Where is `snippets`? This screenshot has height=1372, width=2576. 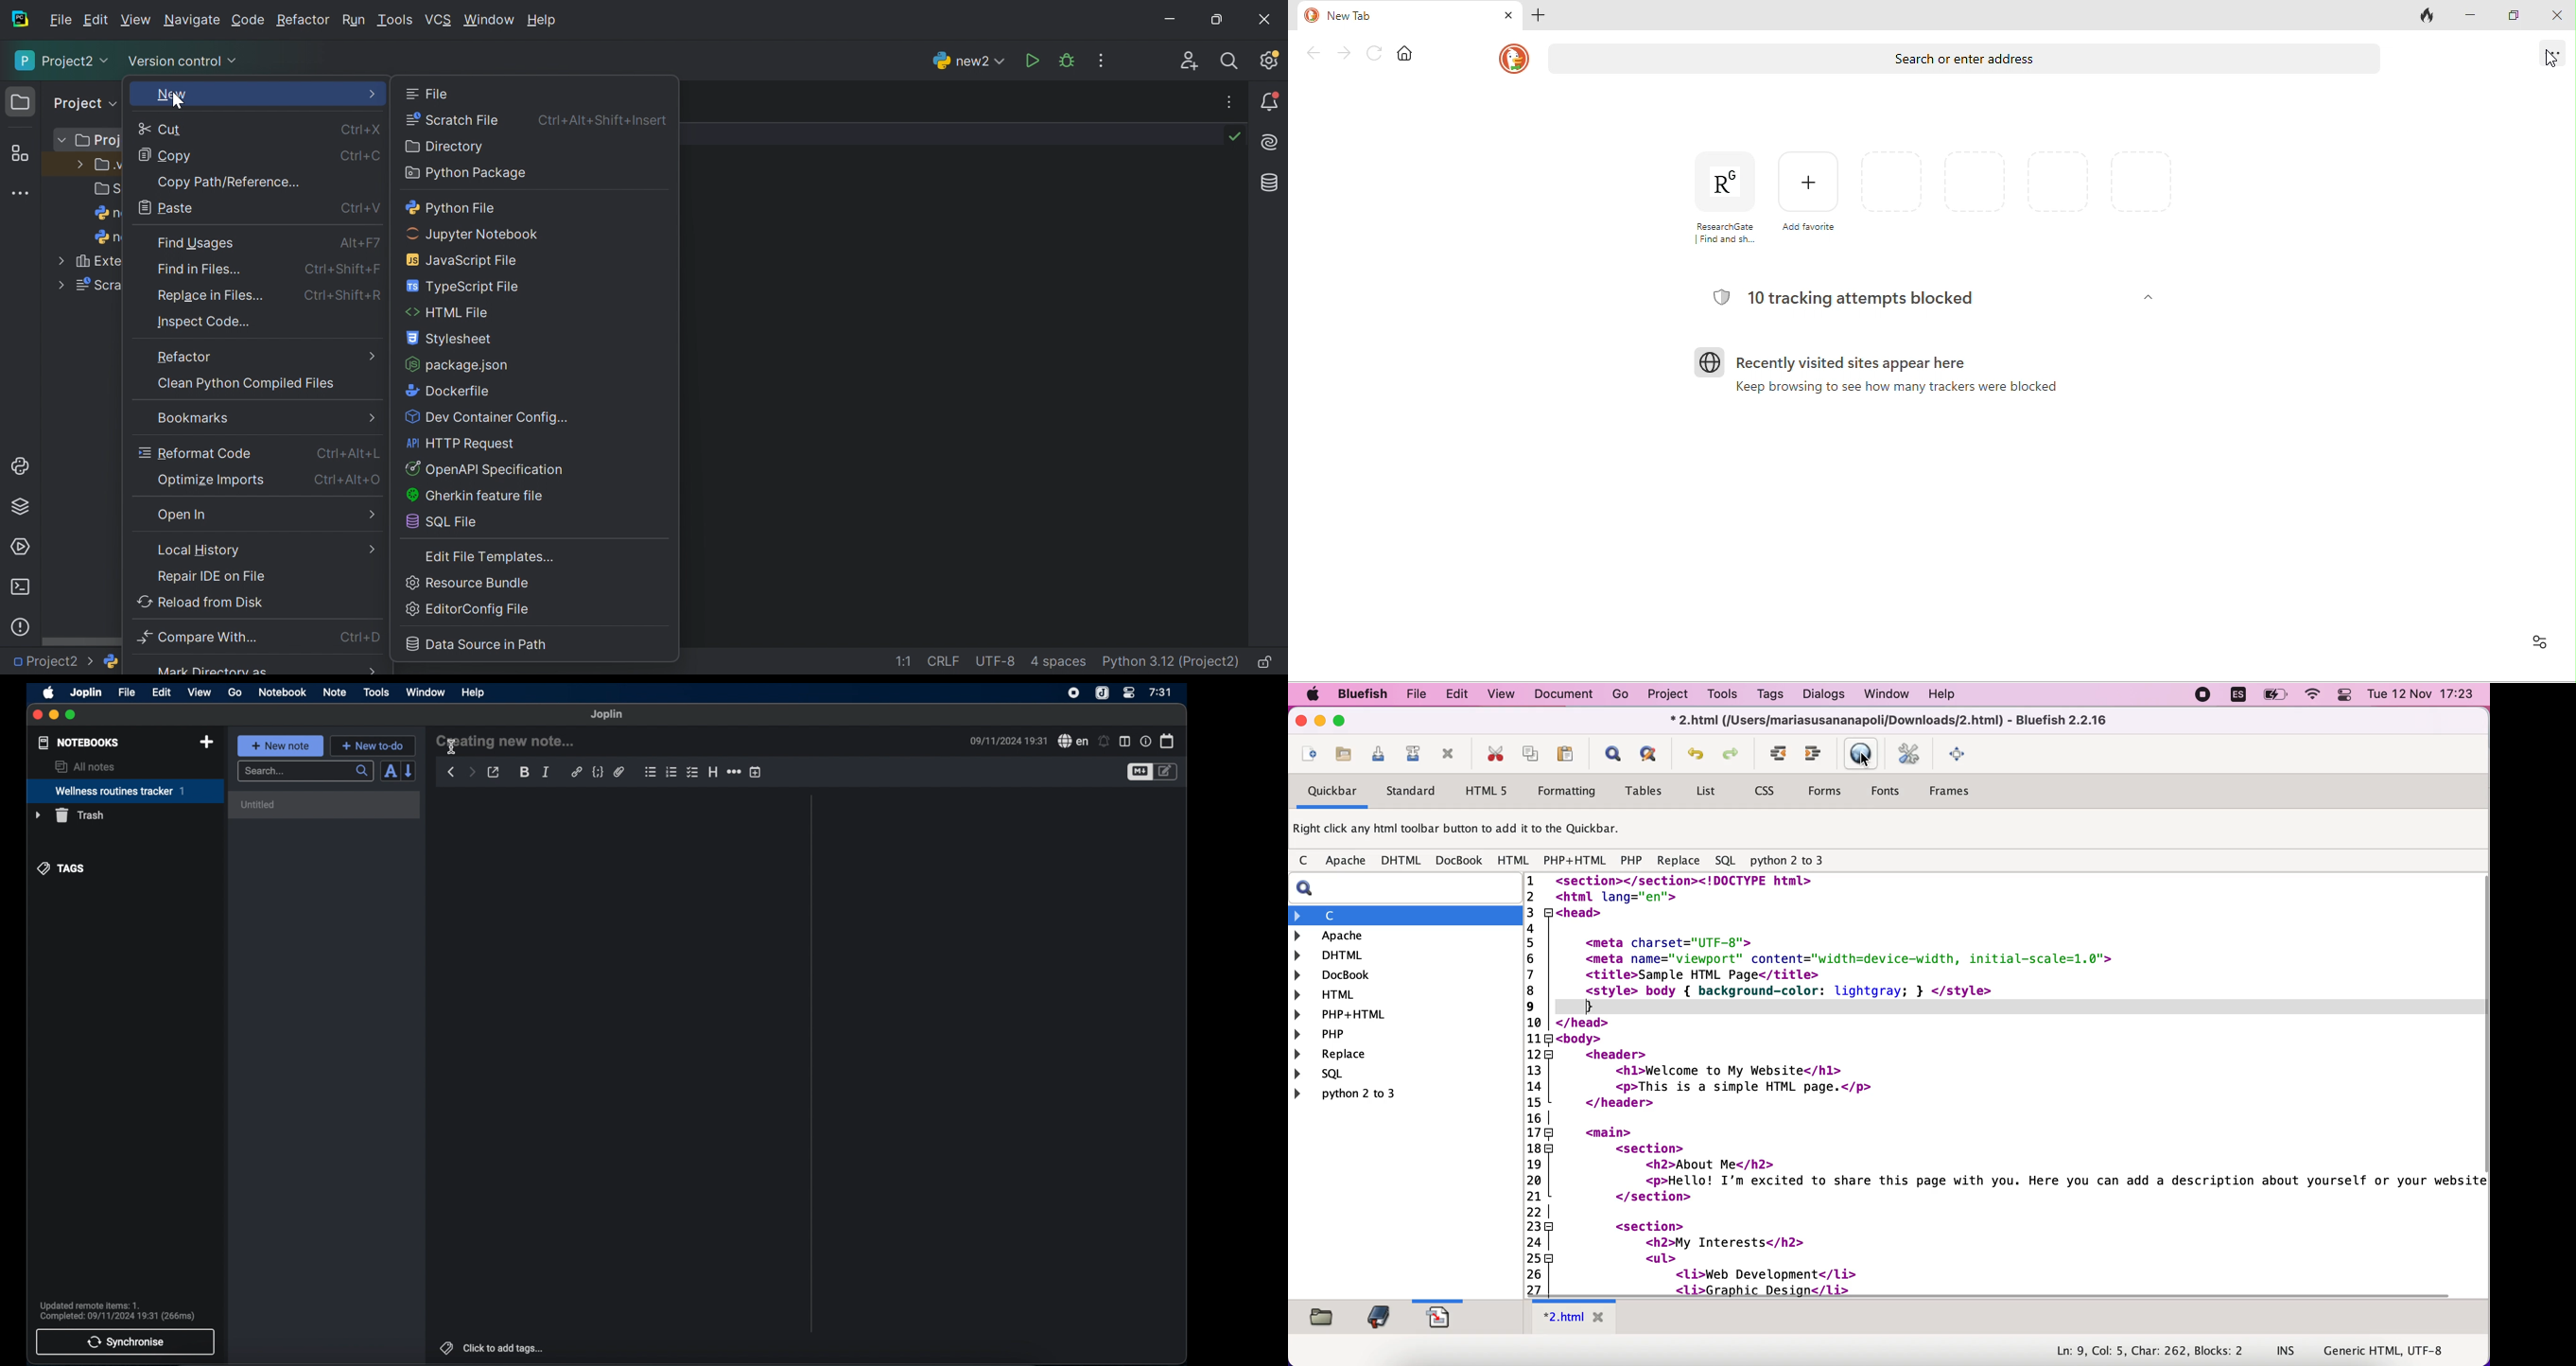
snippets is located at coordinates (1438, 1317).